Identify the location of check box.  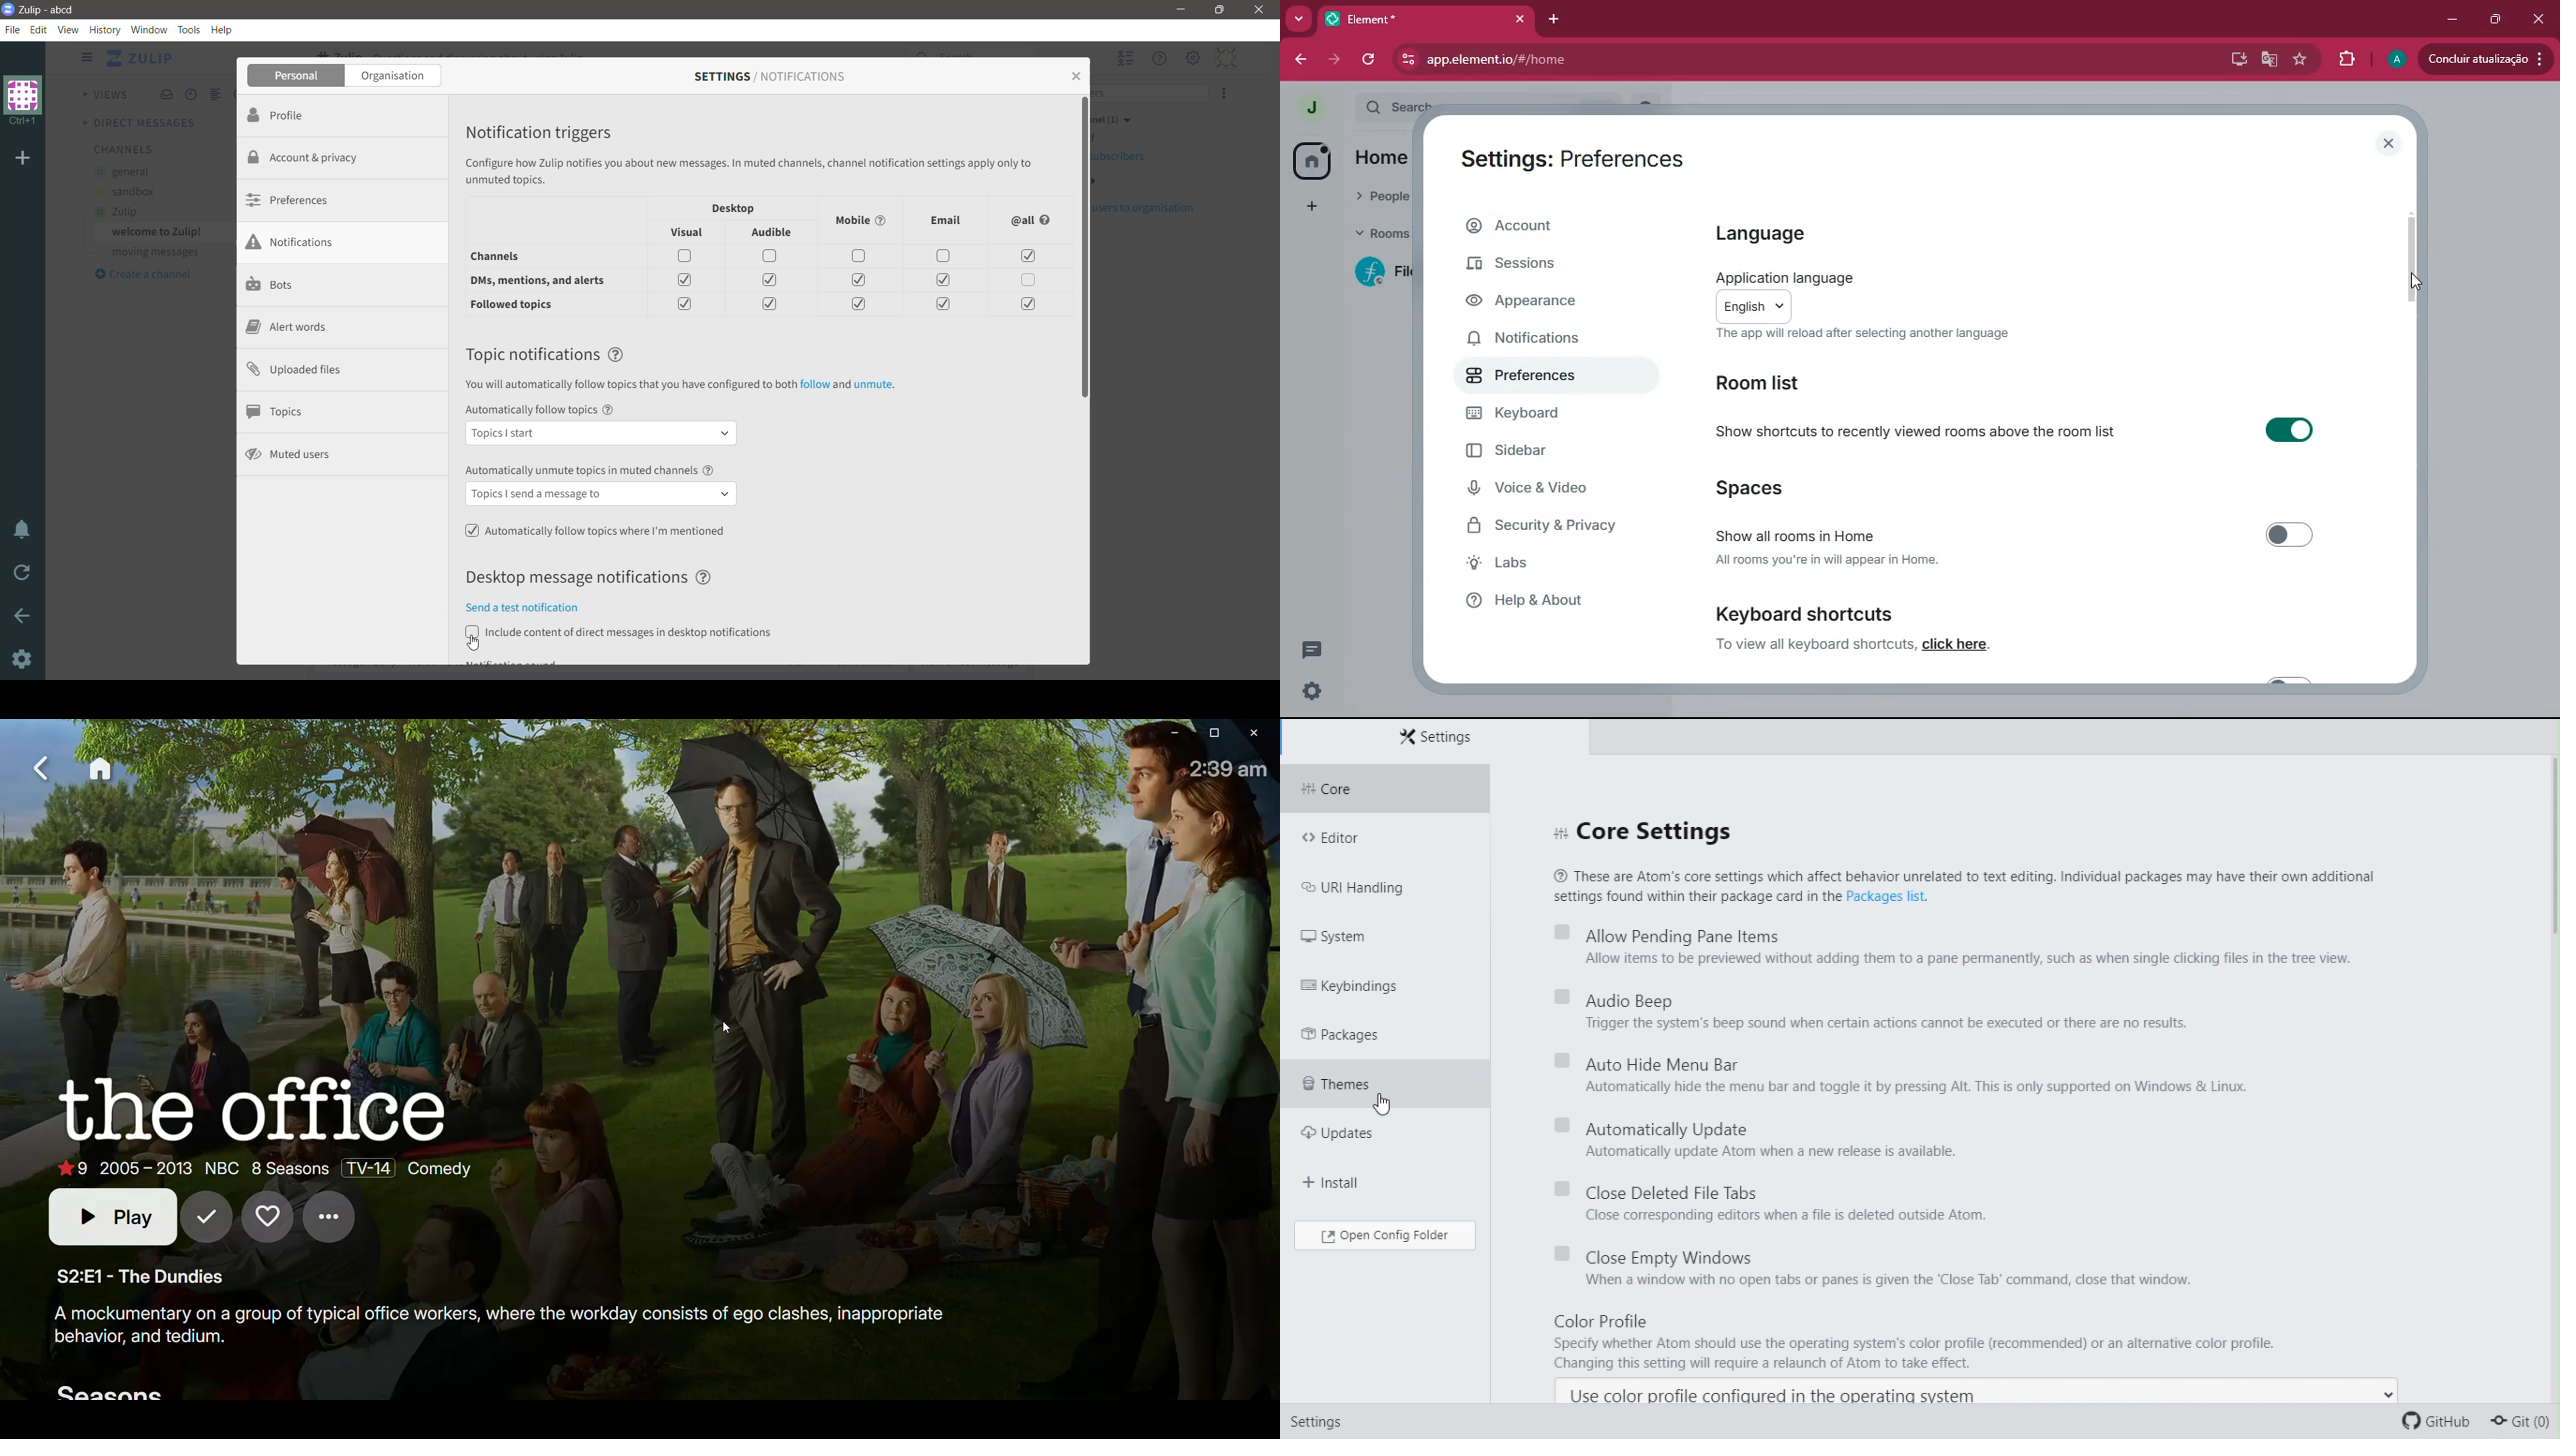
(688, 255).